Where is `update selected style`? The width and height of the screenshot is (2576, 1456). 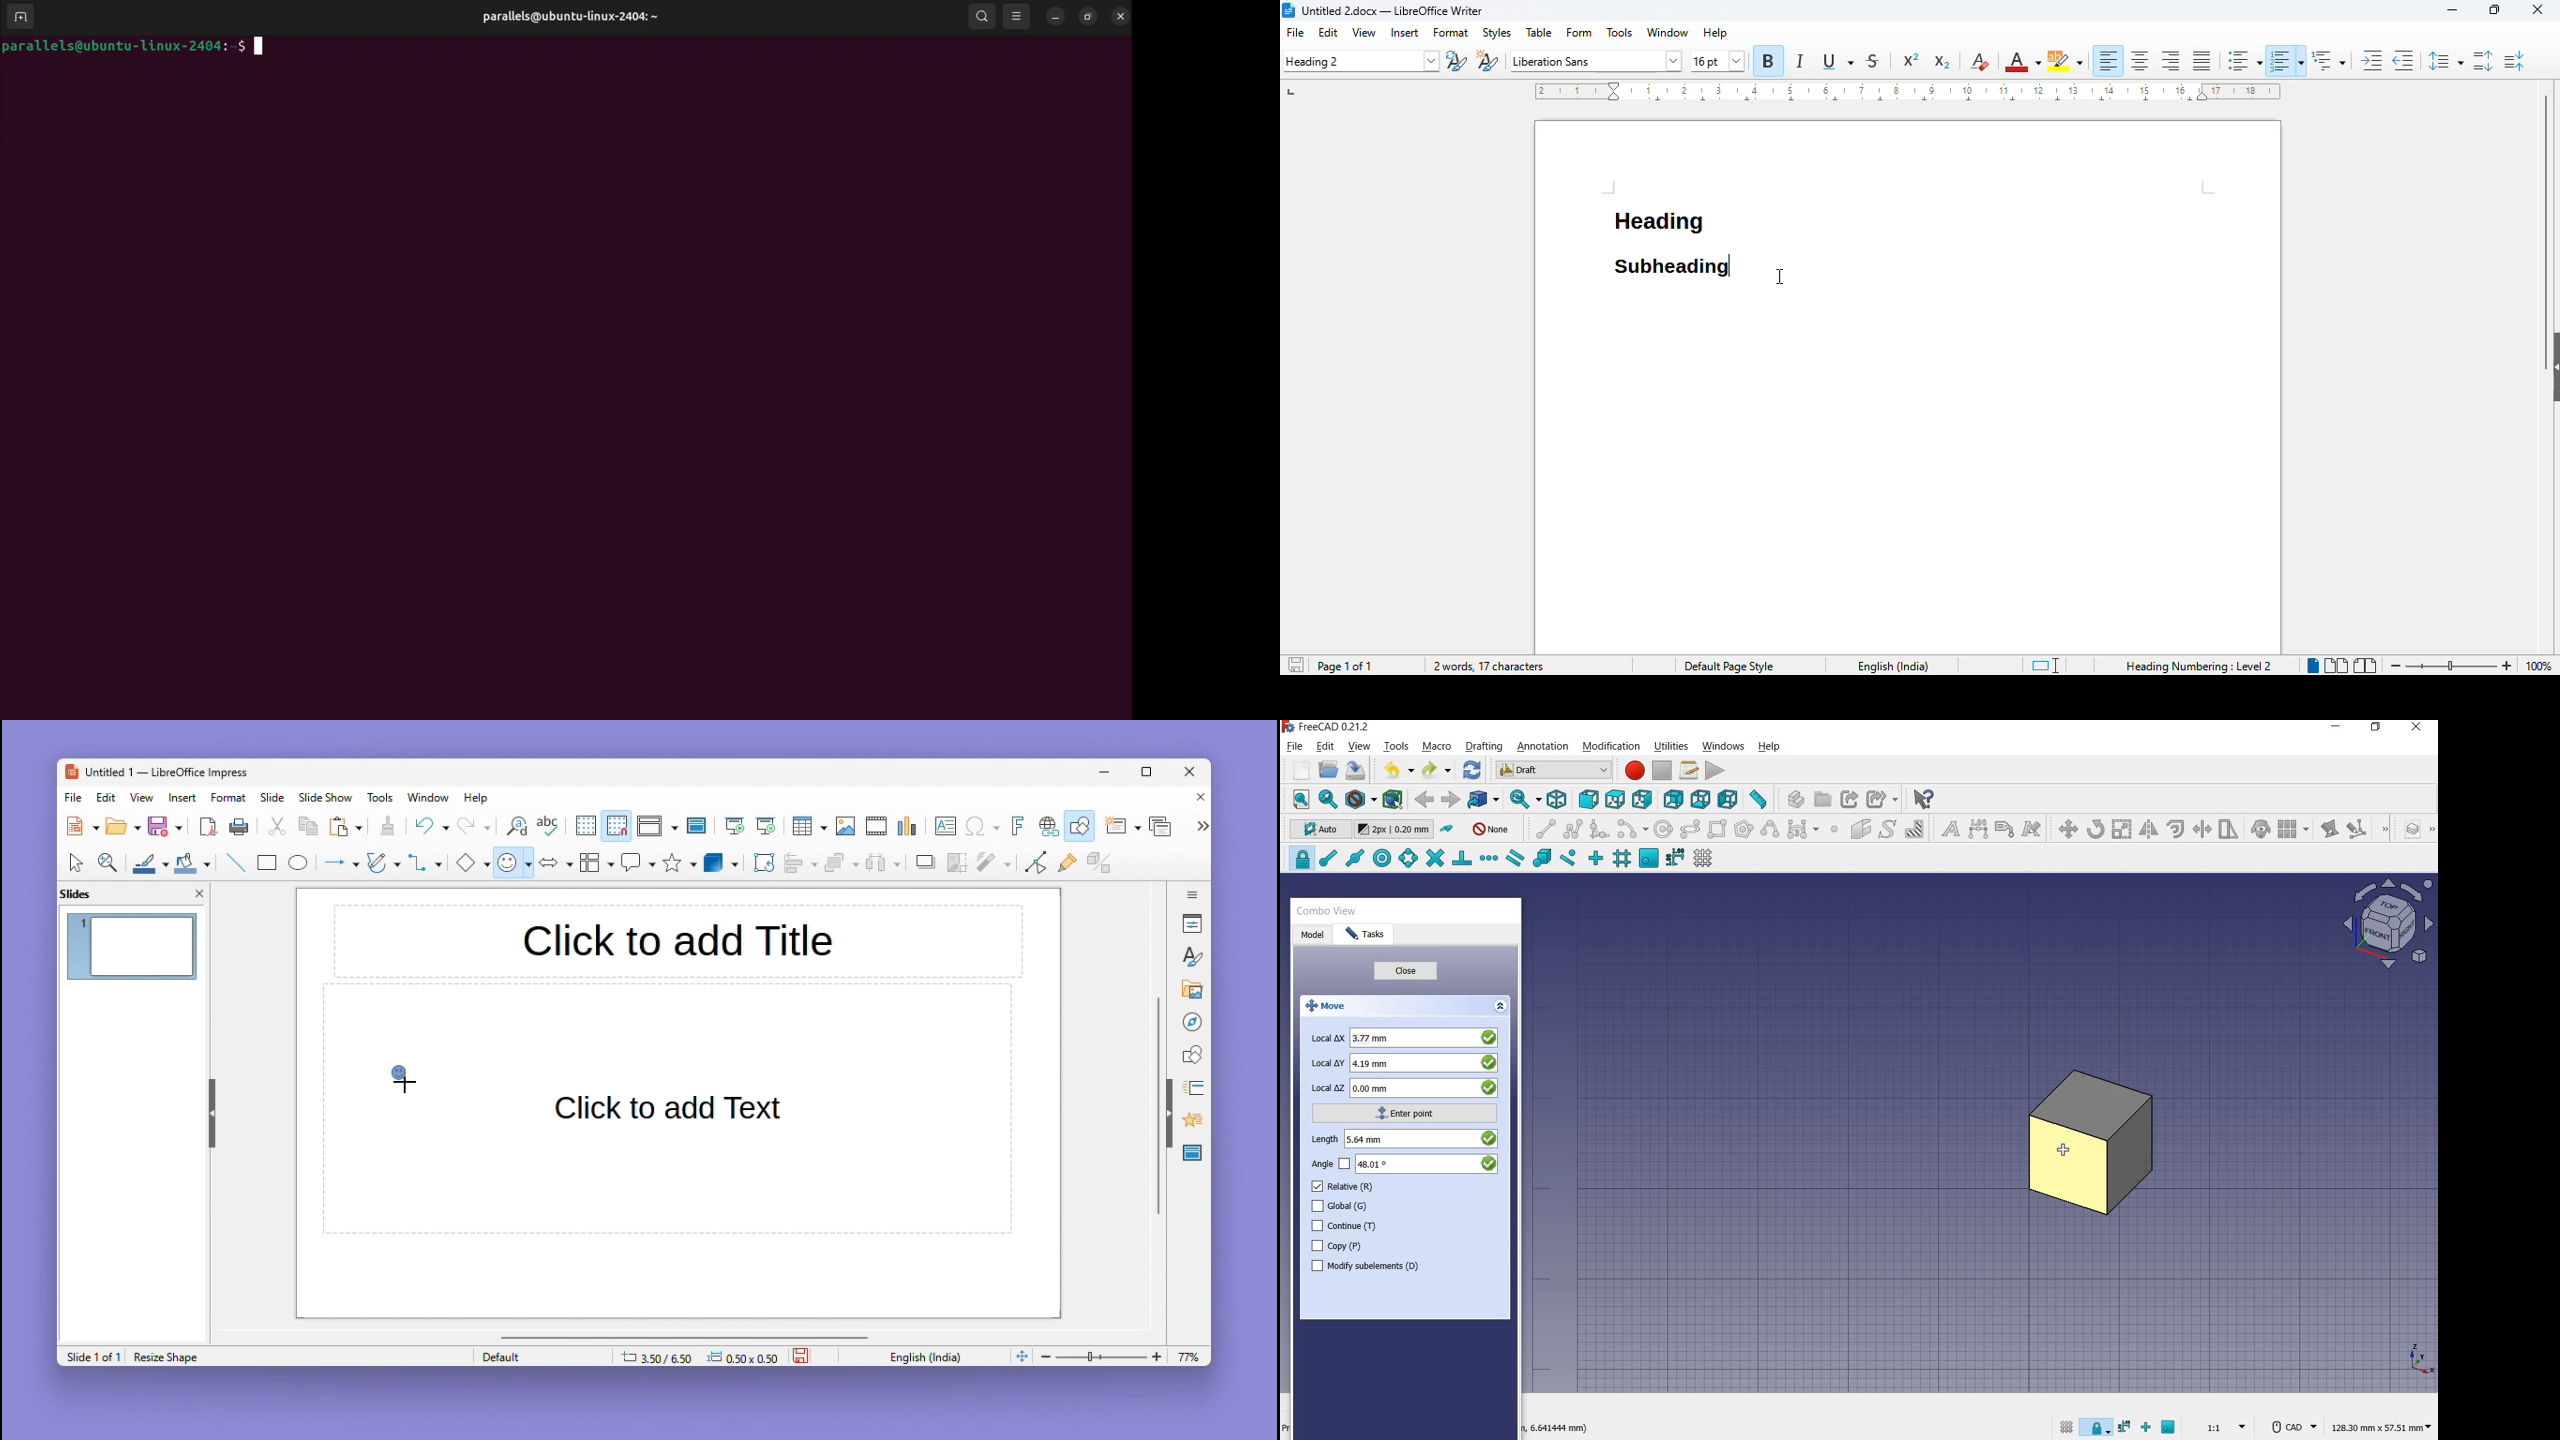 update selected style is located at coordinates (1456, 61).